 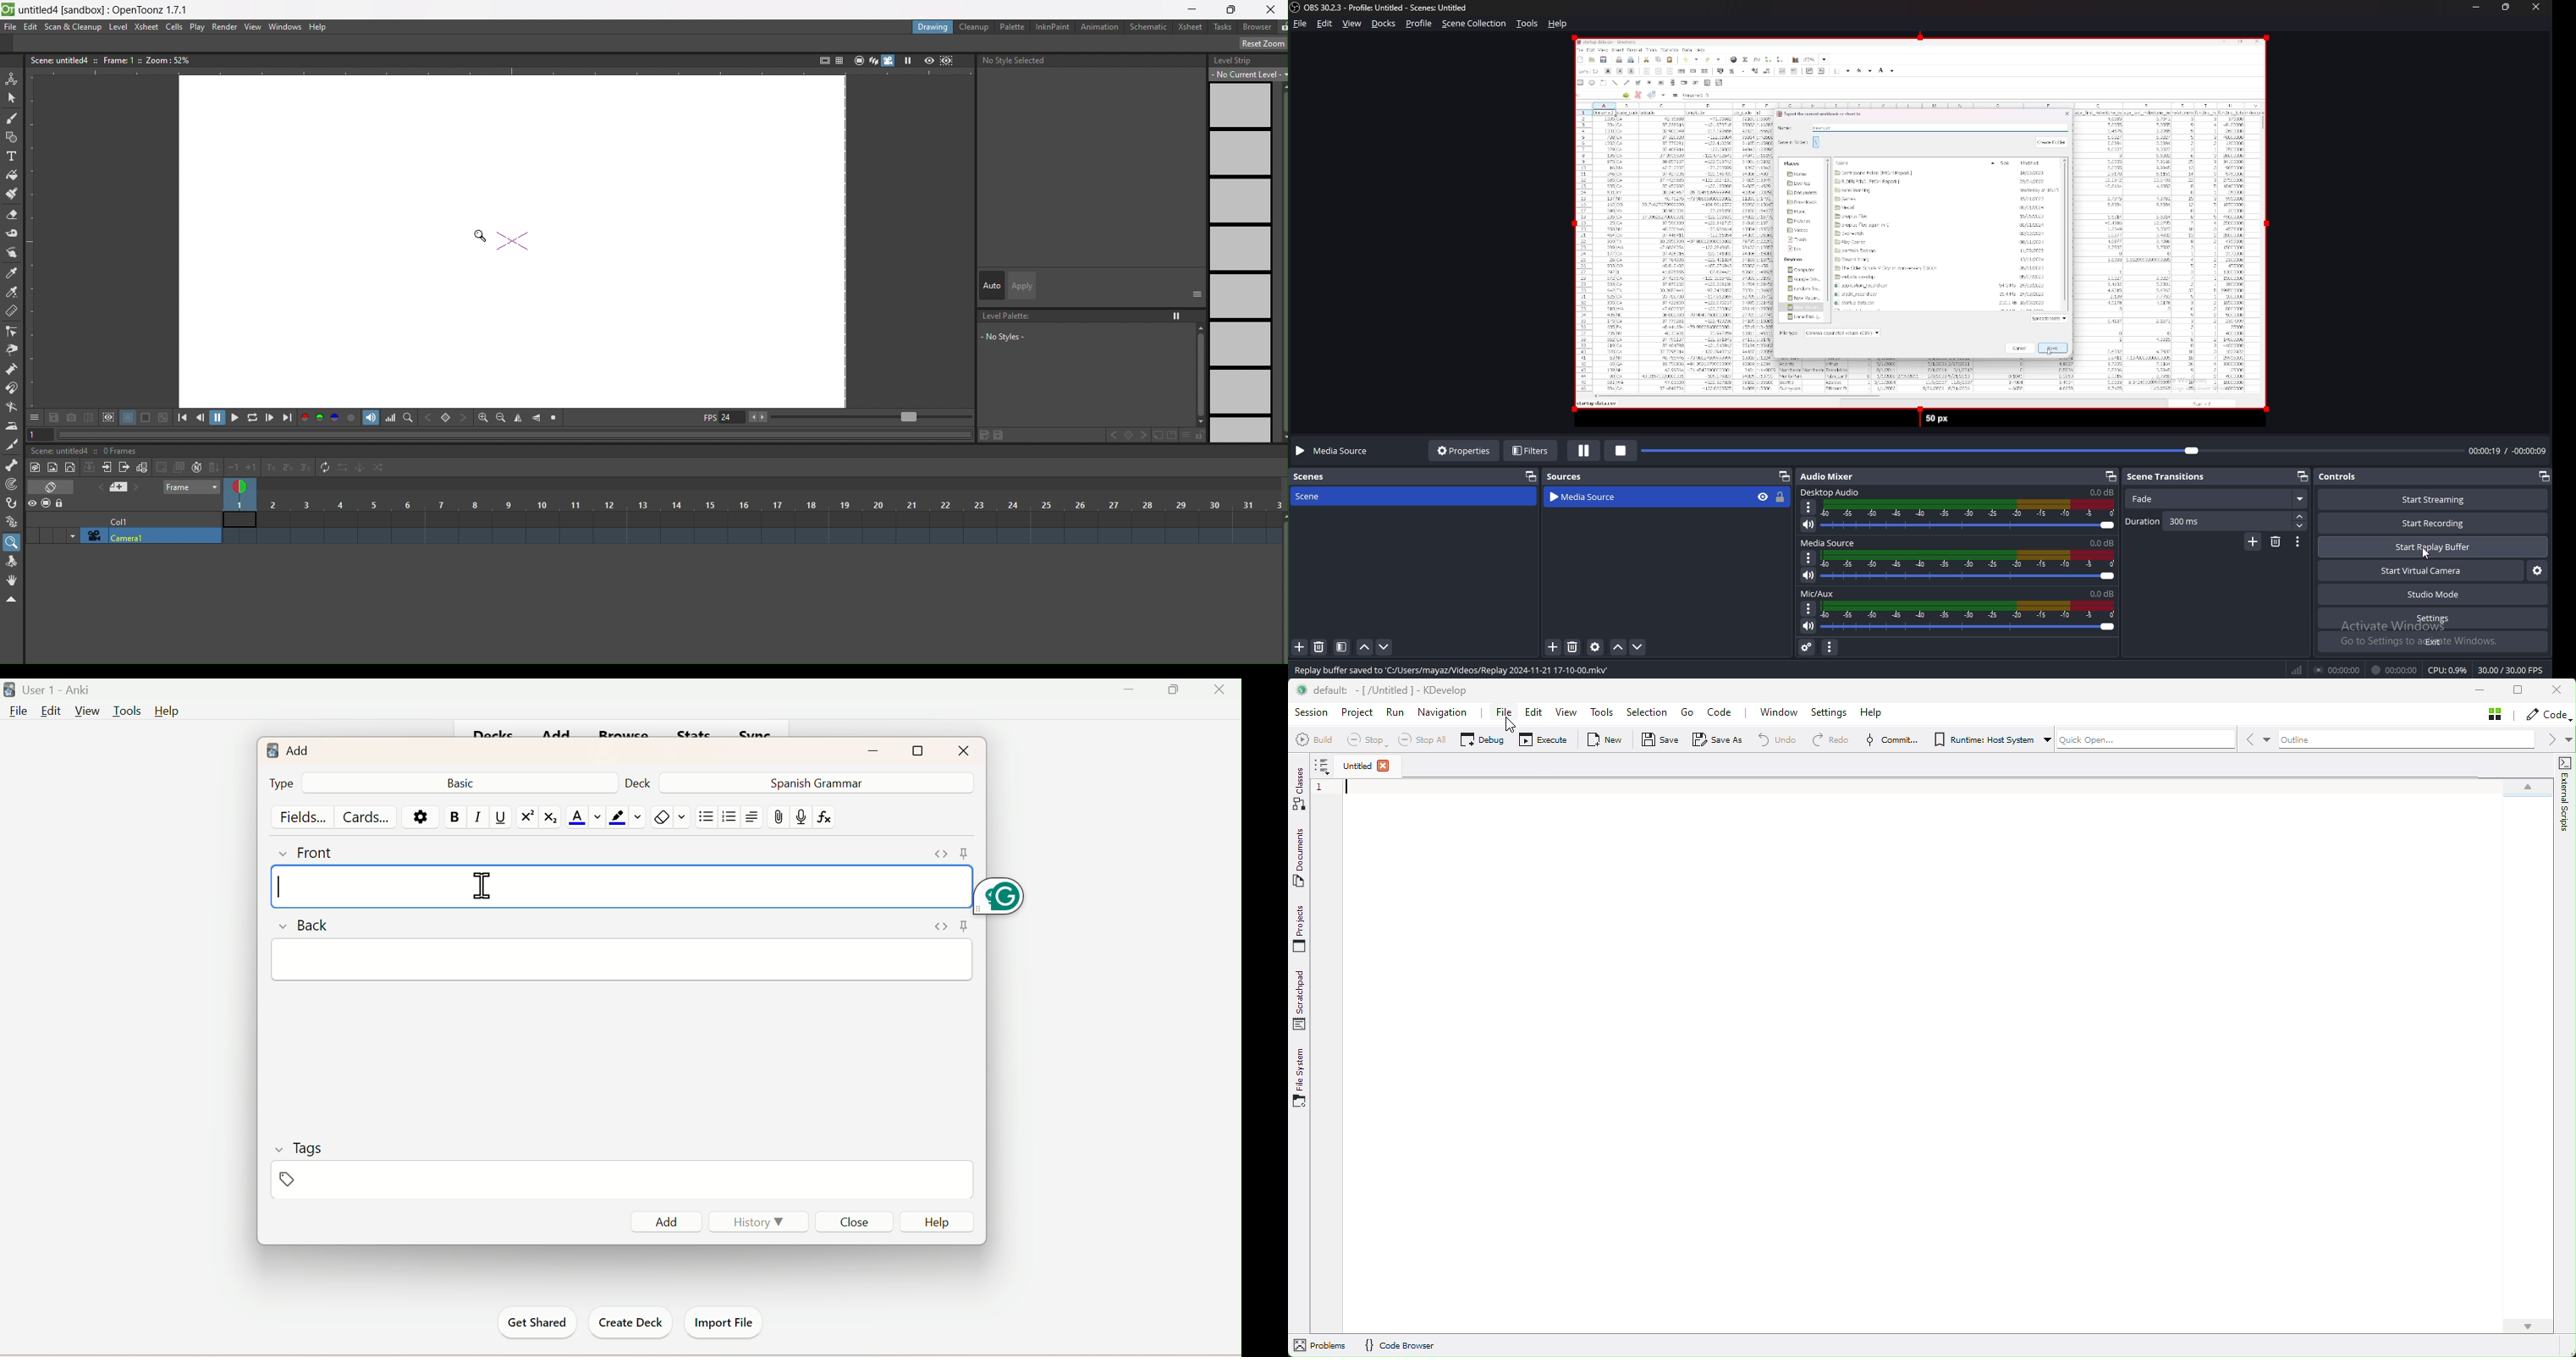 What do you see at coordinates (1830, 543) in the screenshot?
I see `media source` at bounding box center [1830, 543].